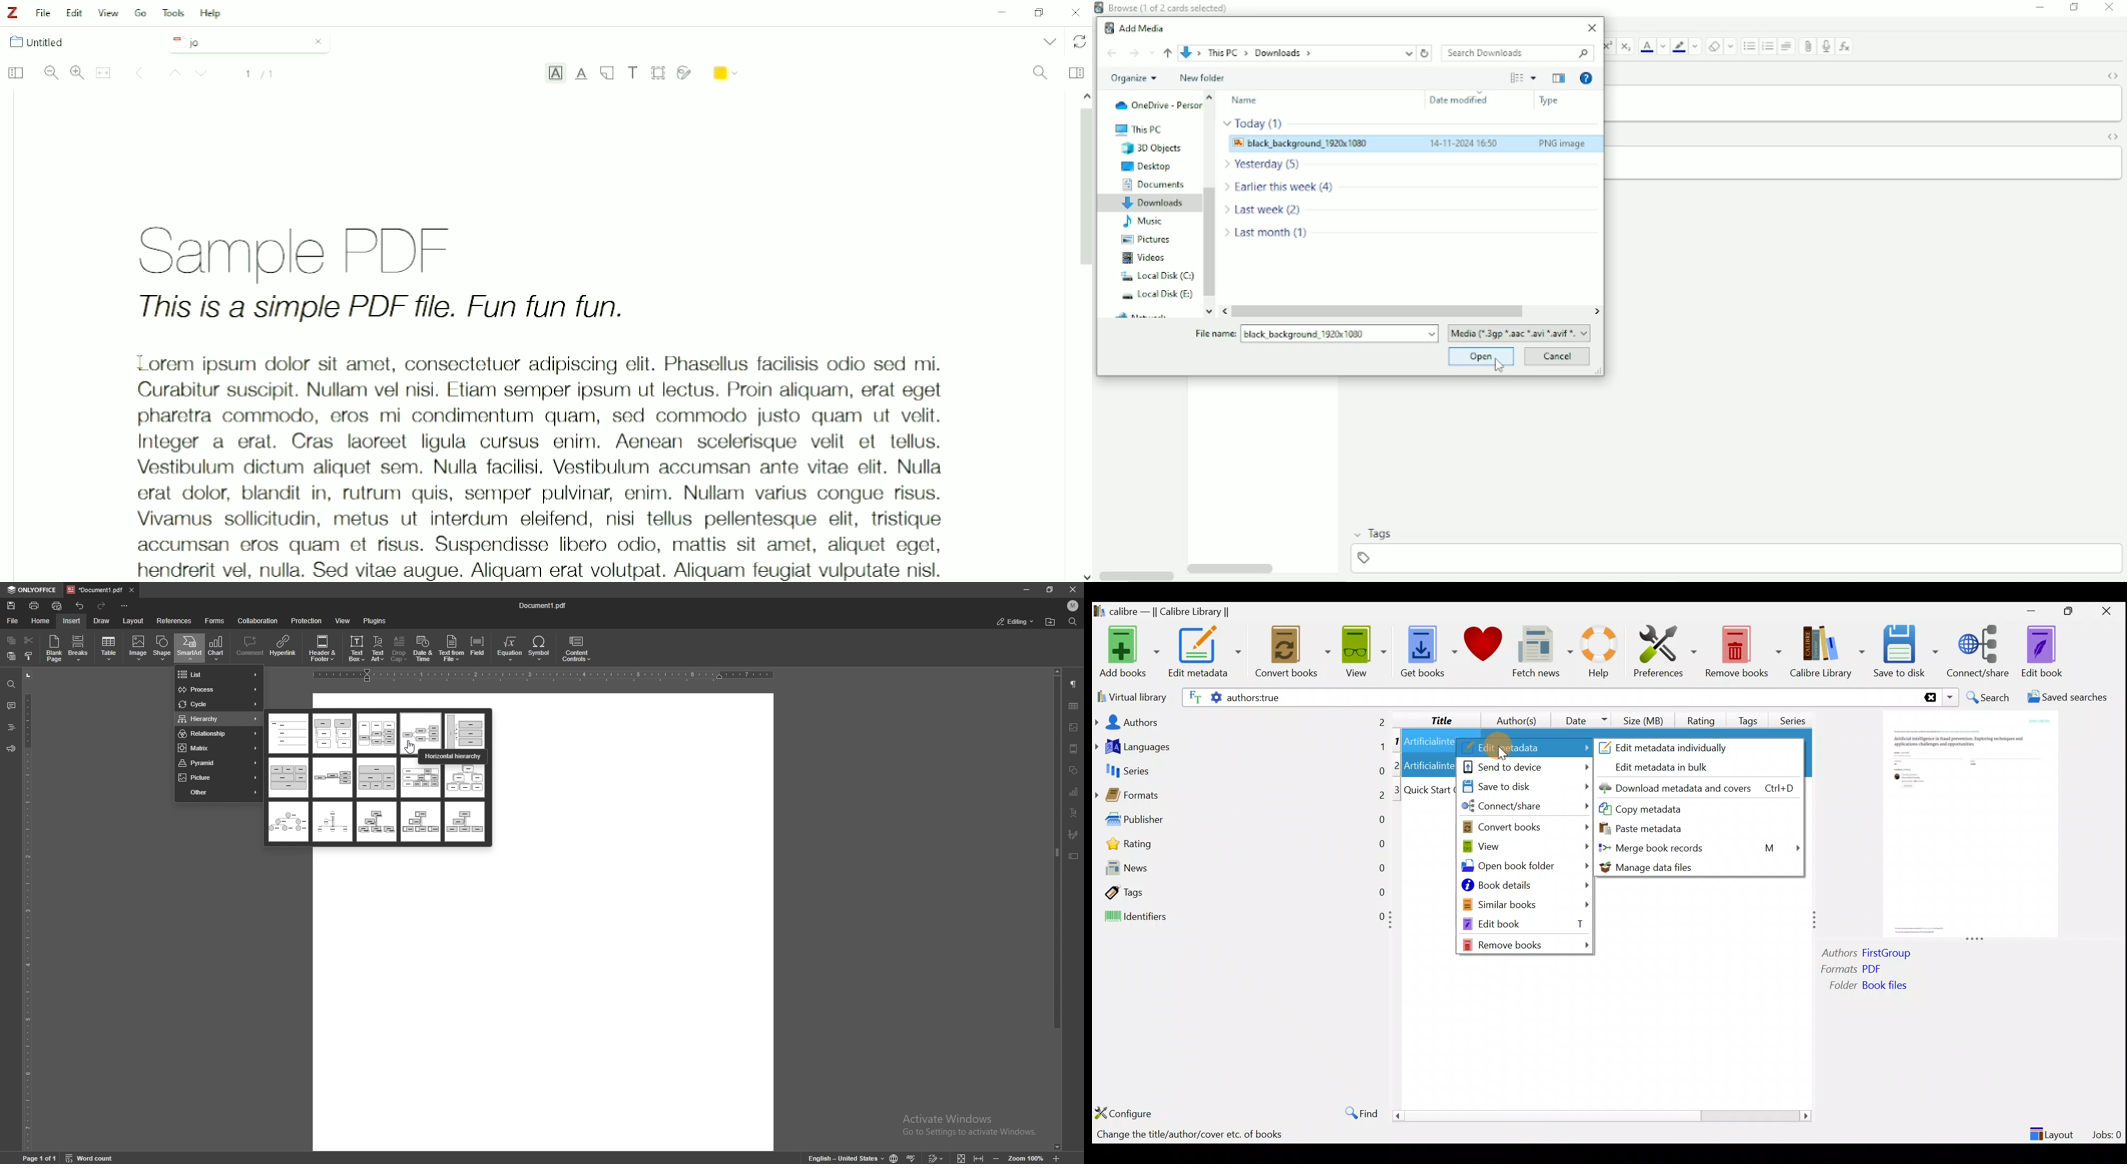 Image resolution: width=2128 pixels, height=1176 pixels. Describe the element at coordinates (289, 733) in the screenshot. I see `hierarchy smart art` at that location.